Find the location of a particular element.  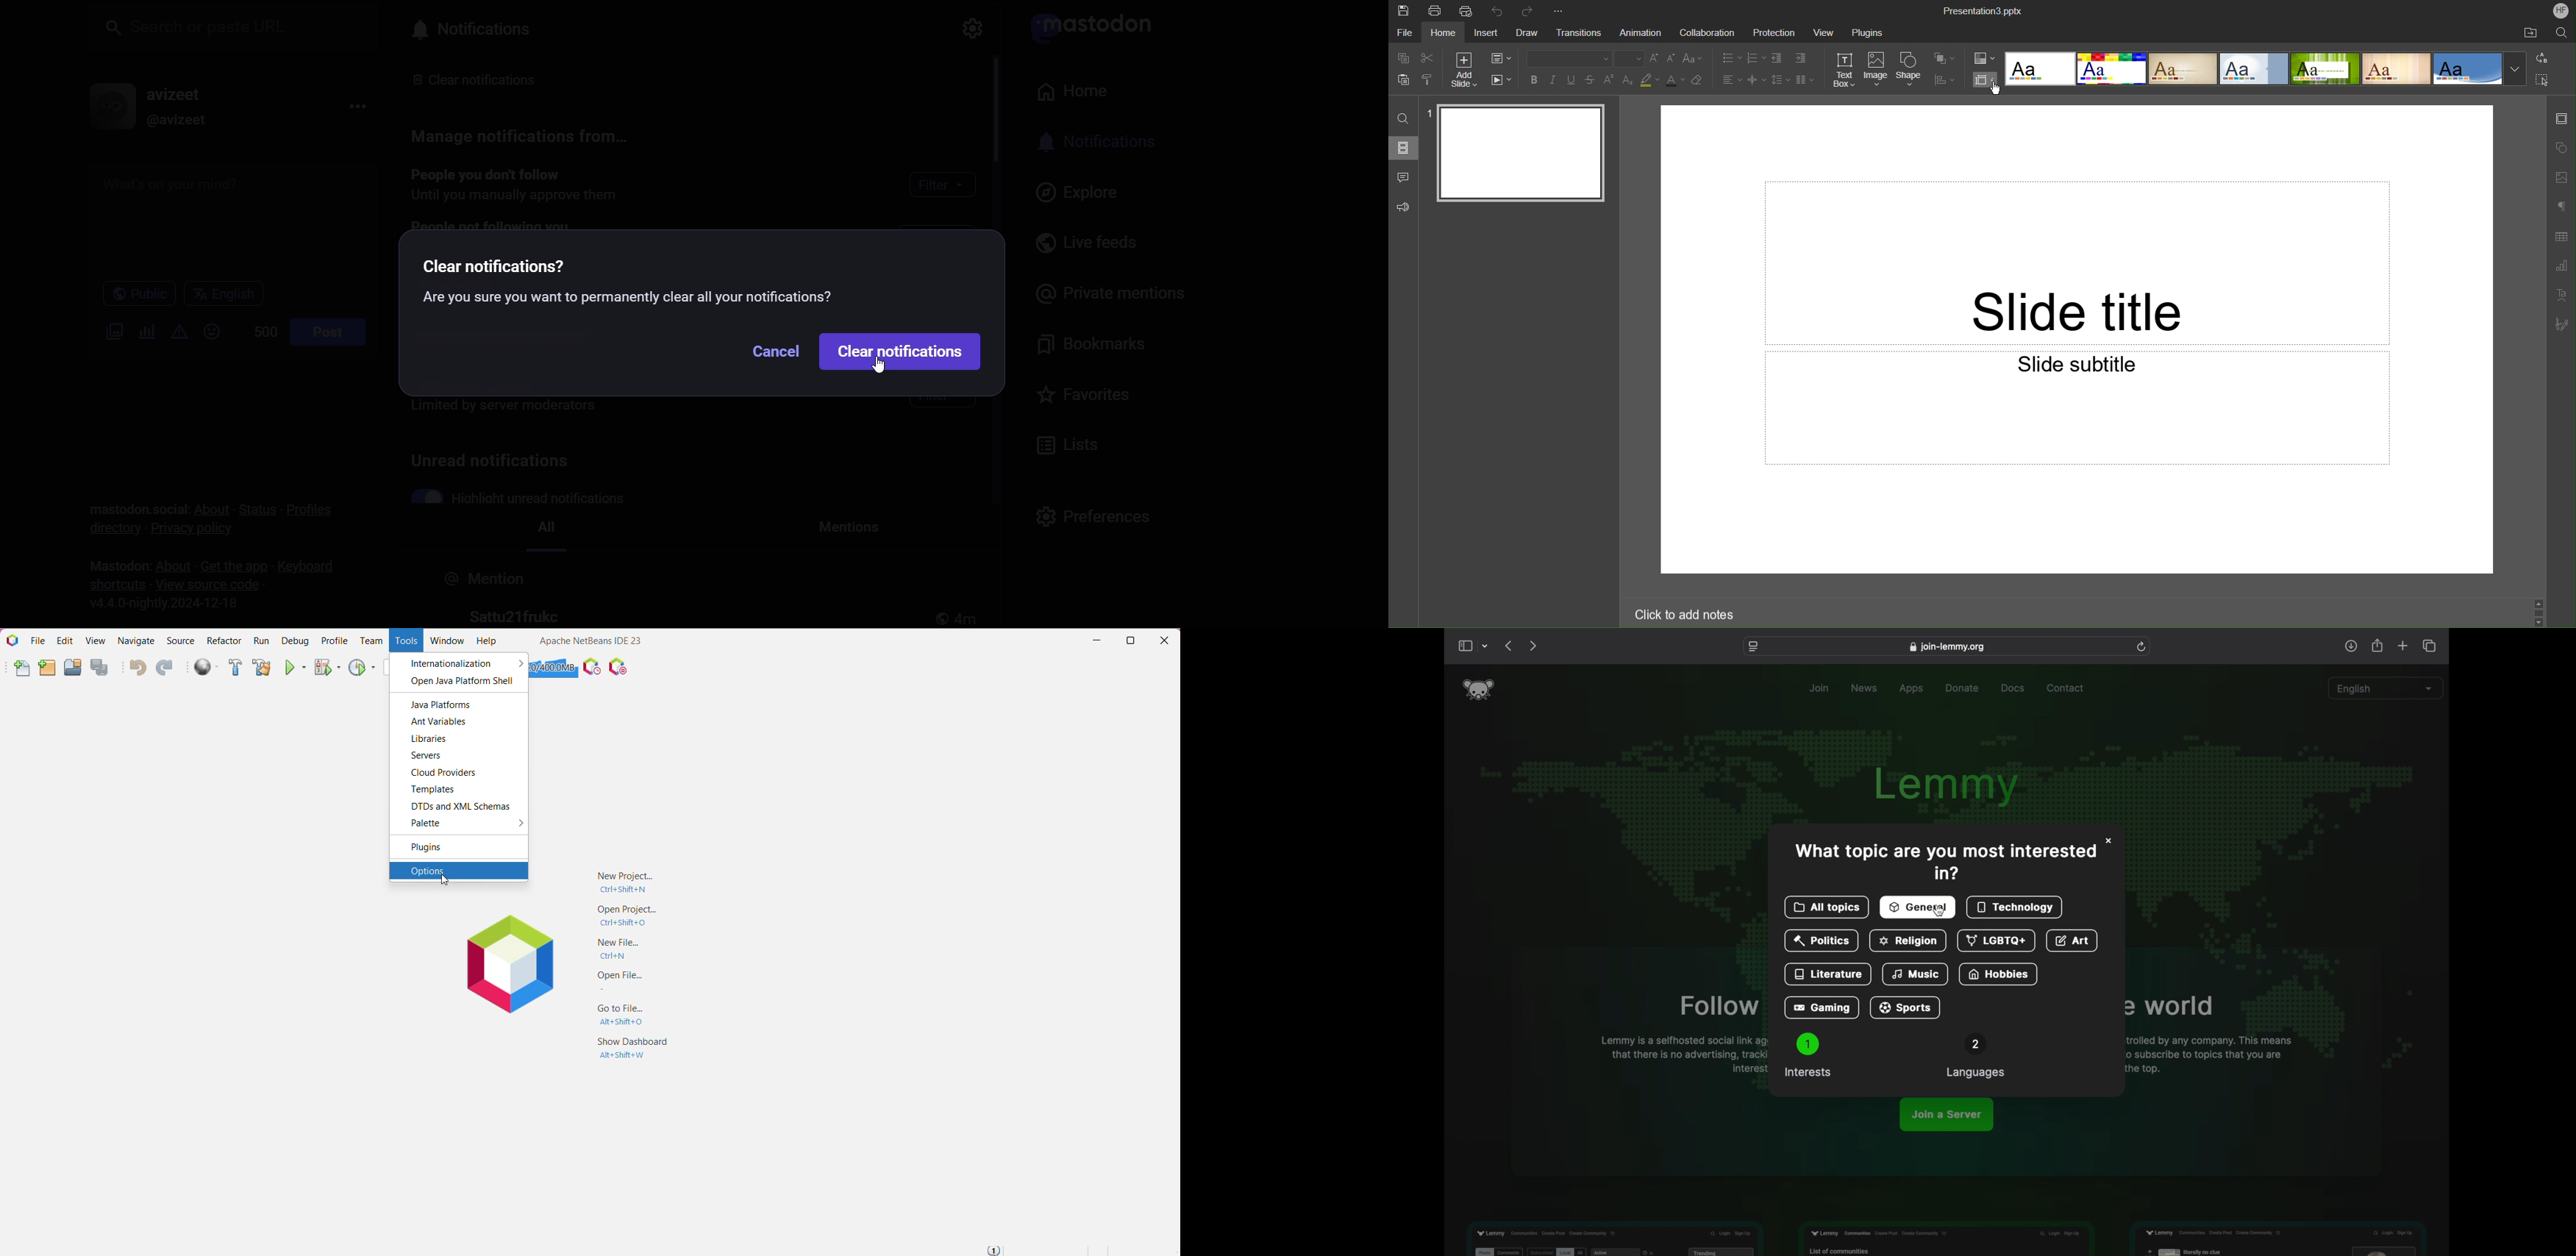

Cursor is located at coordinates (1998, 92).